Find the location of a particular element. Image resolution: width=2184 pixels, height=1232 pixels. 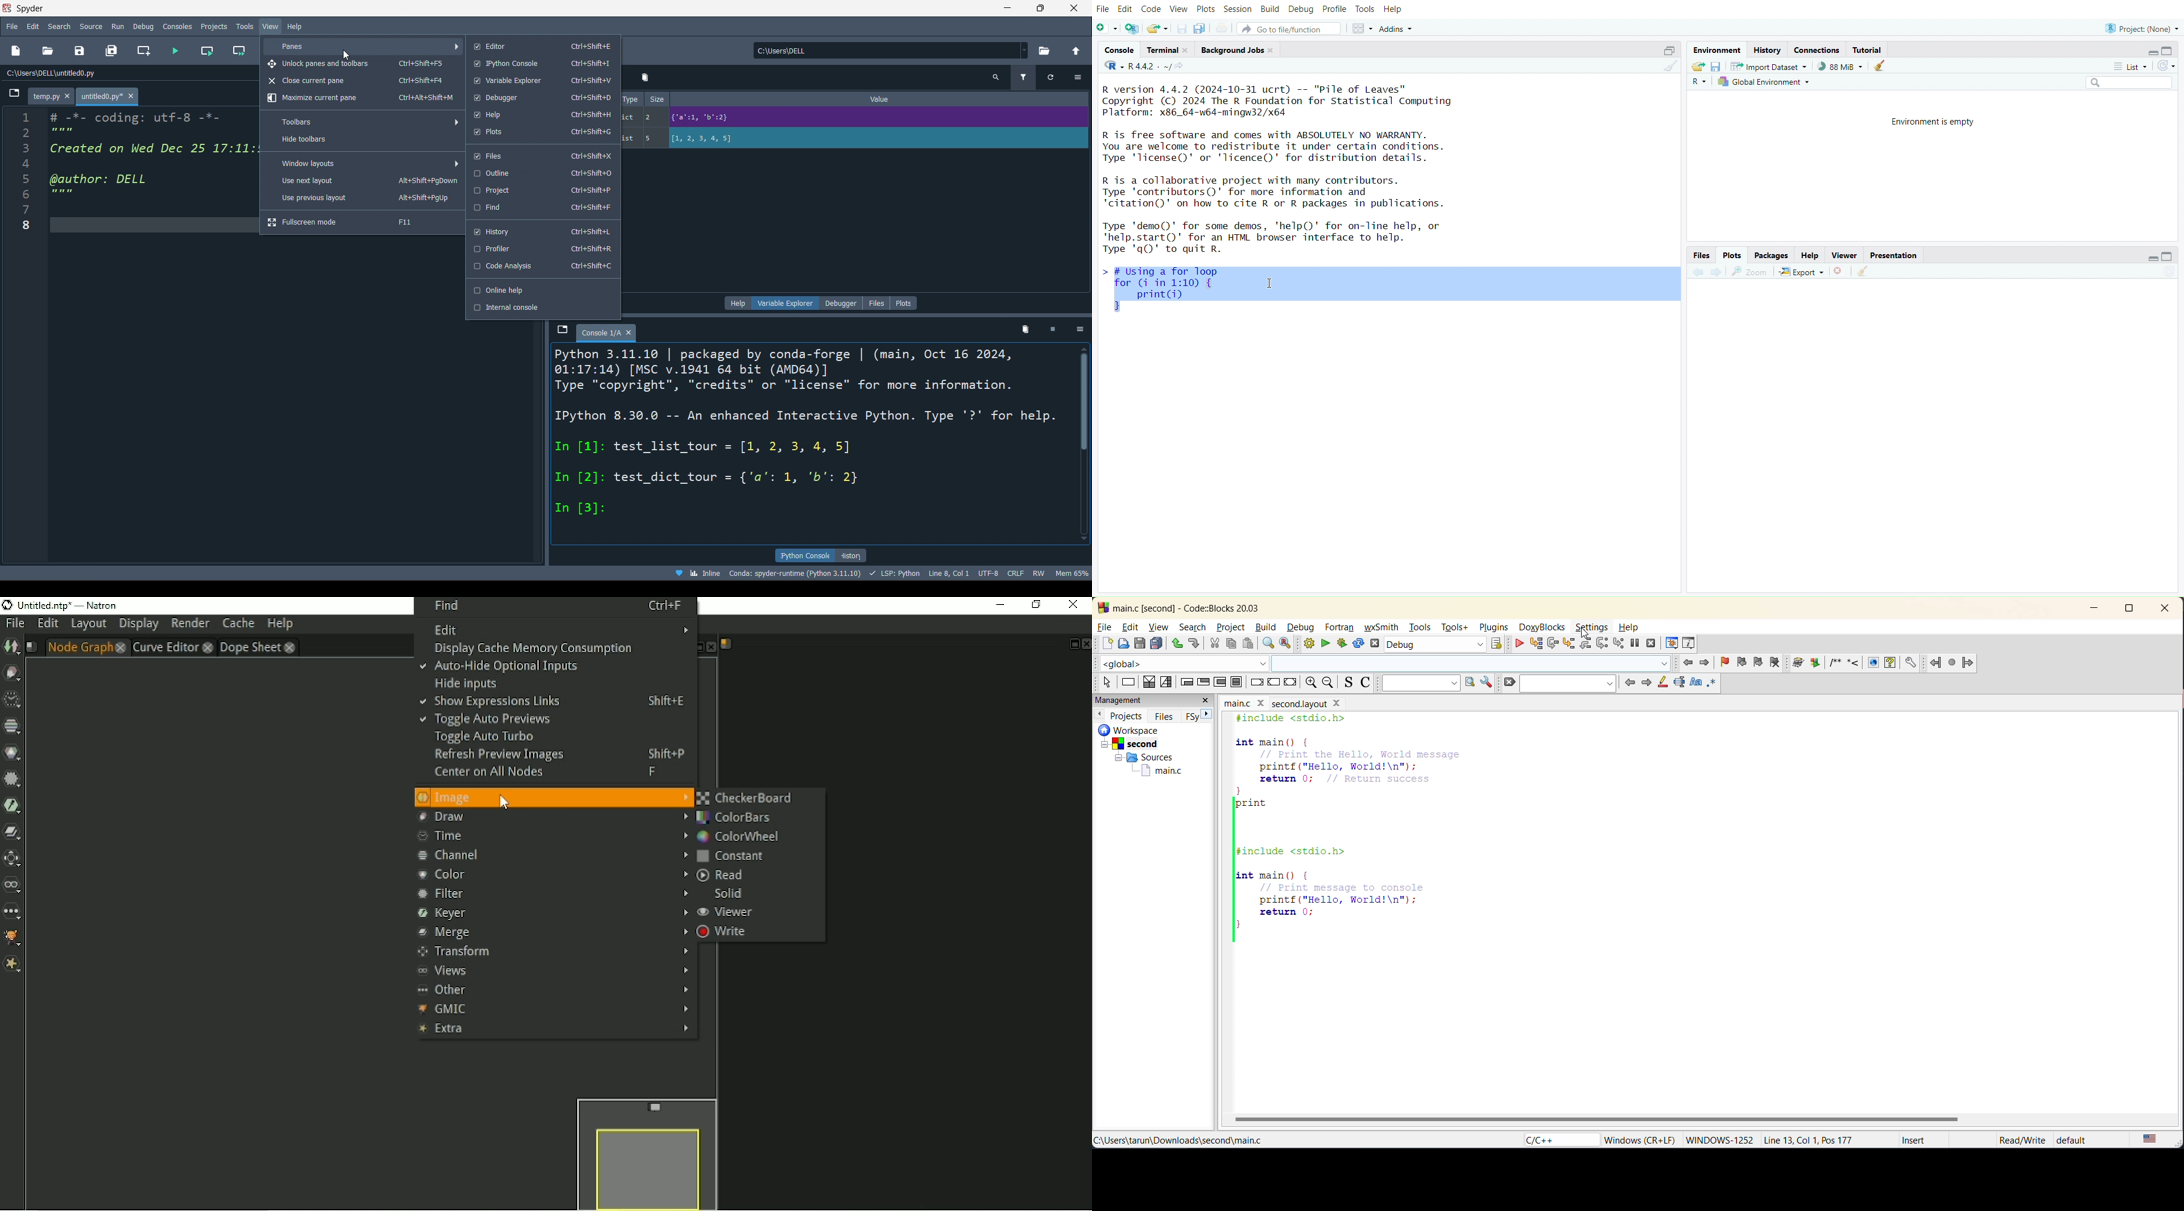

help is located at coordinates (1810, 254).